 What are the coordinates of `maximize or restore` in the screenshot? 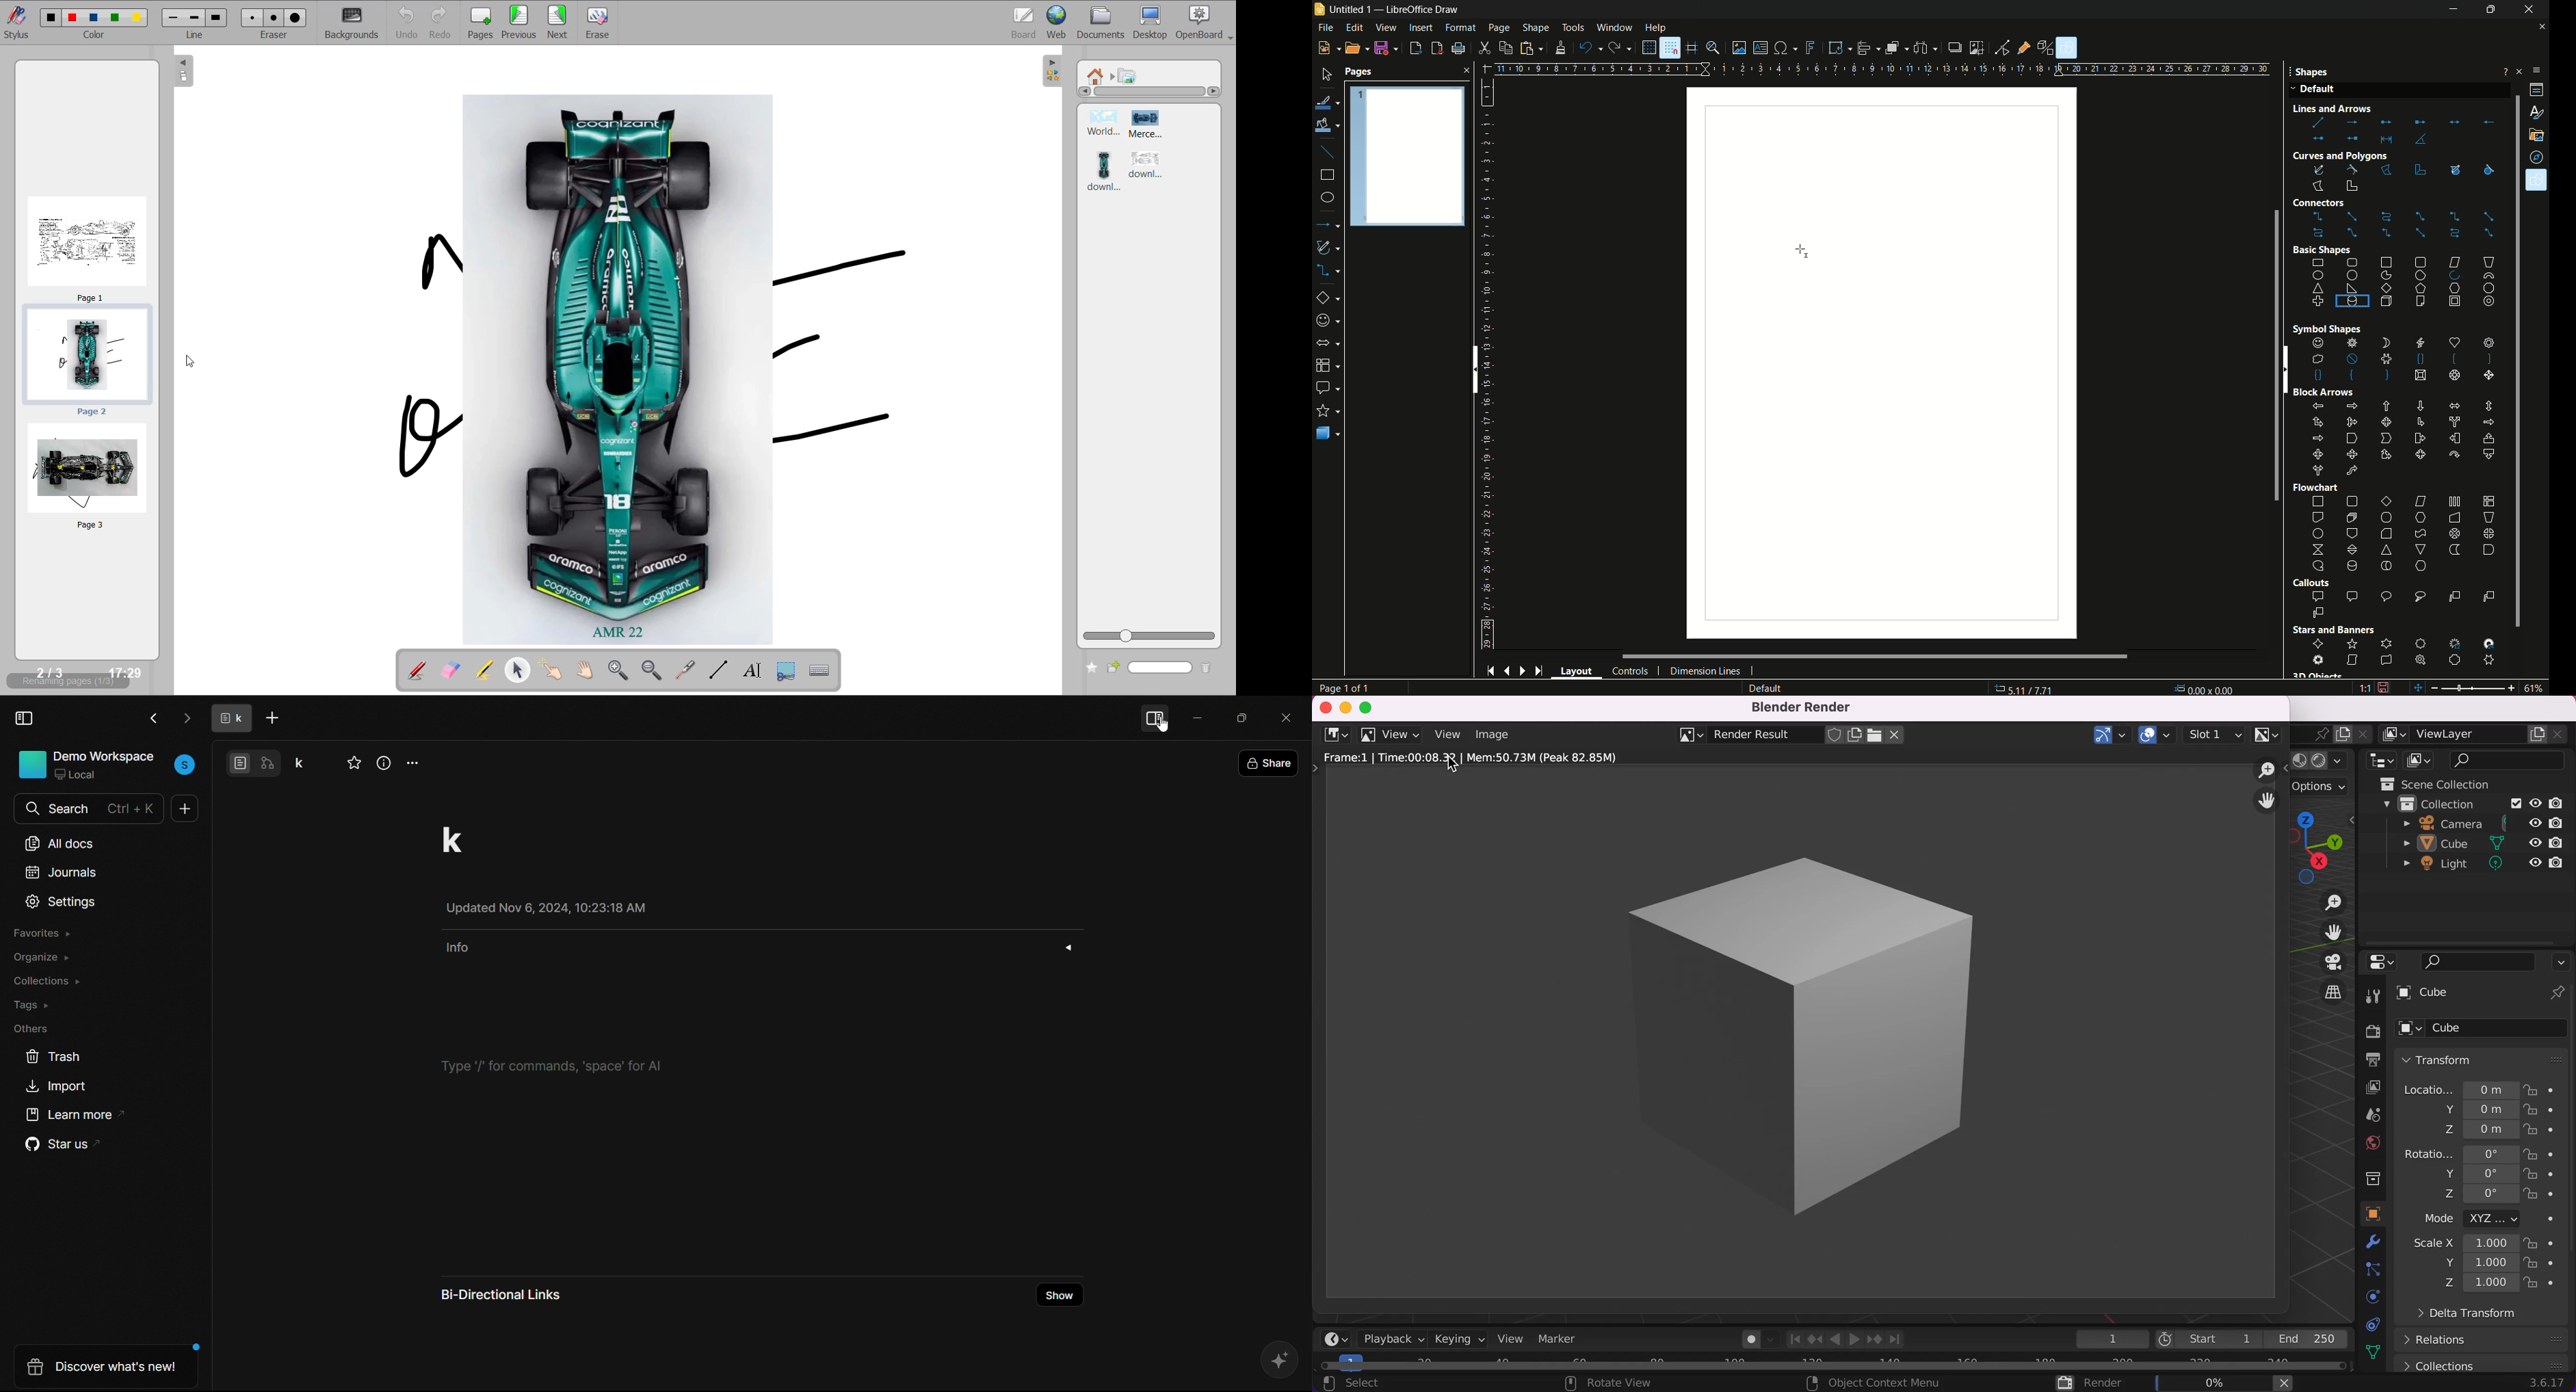 It's located at (2494, 10).